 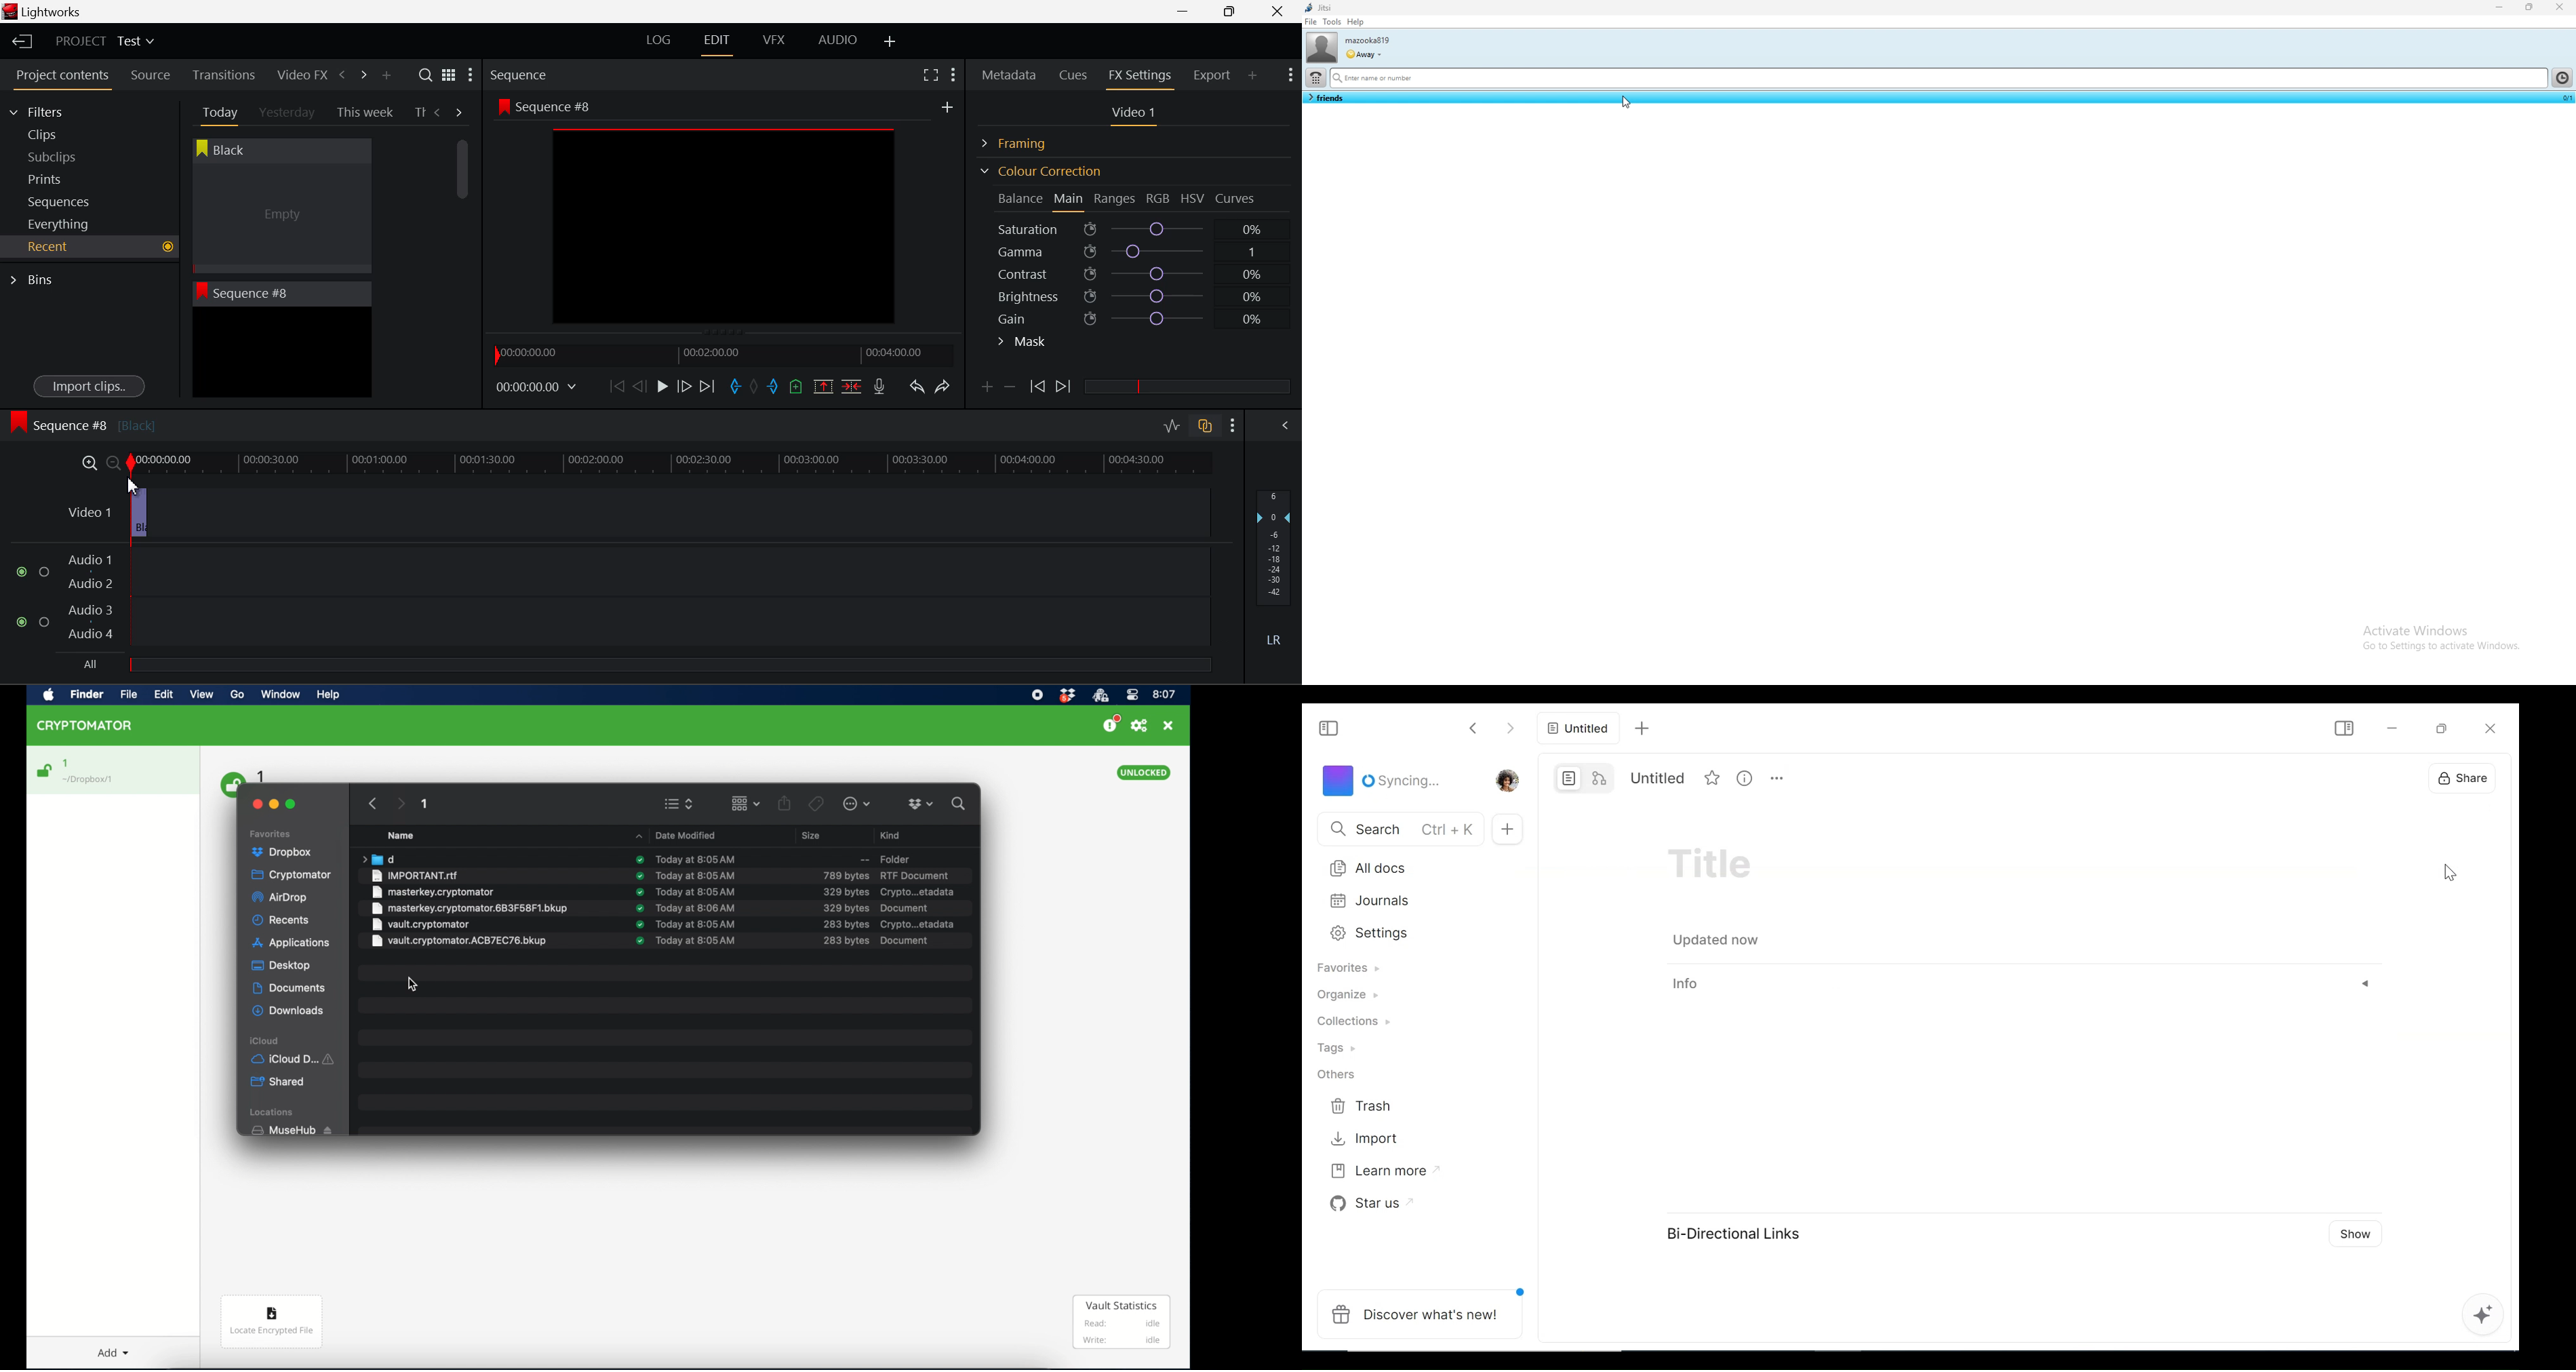 What do you see at coordinates (639, 892) in the screenshot?
I see `sync` at bounding box center [639, 892].